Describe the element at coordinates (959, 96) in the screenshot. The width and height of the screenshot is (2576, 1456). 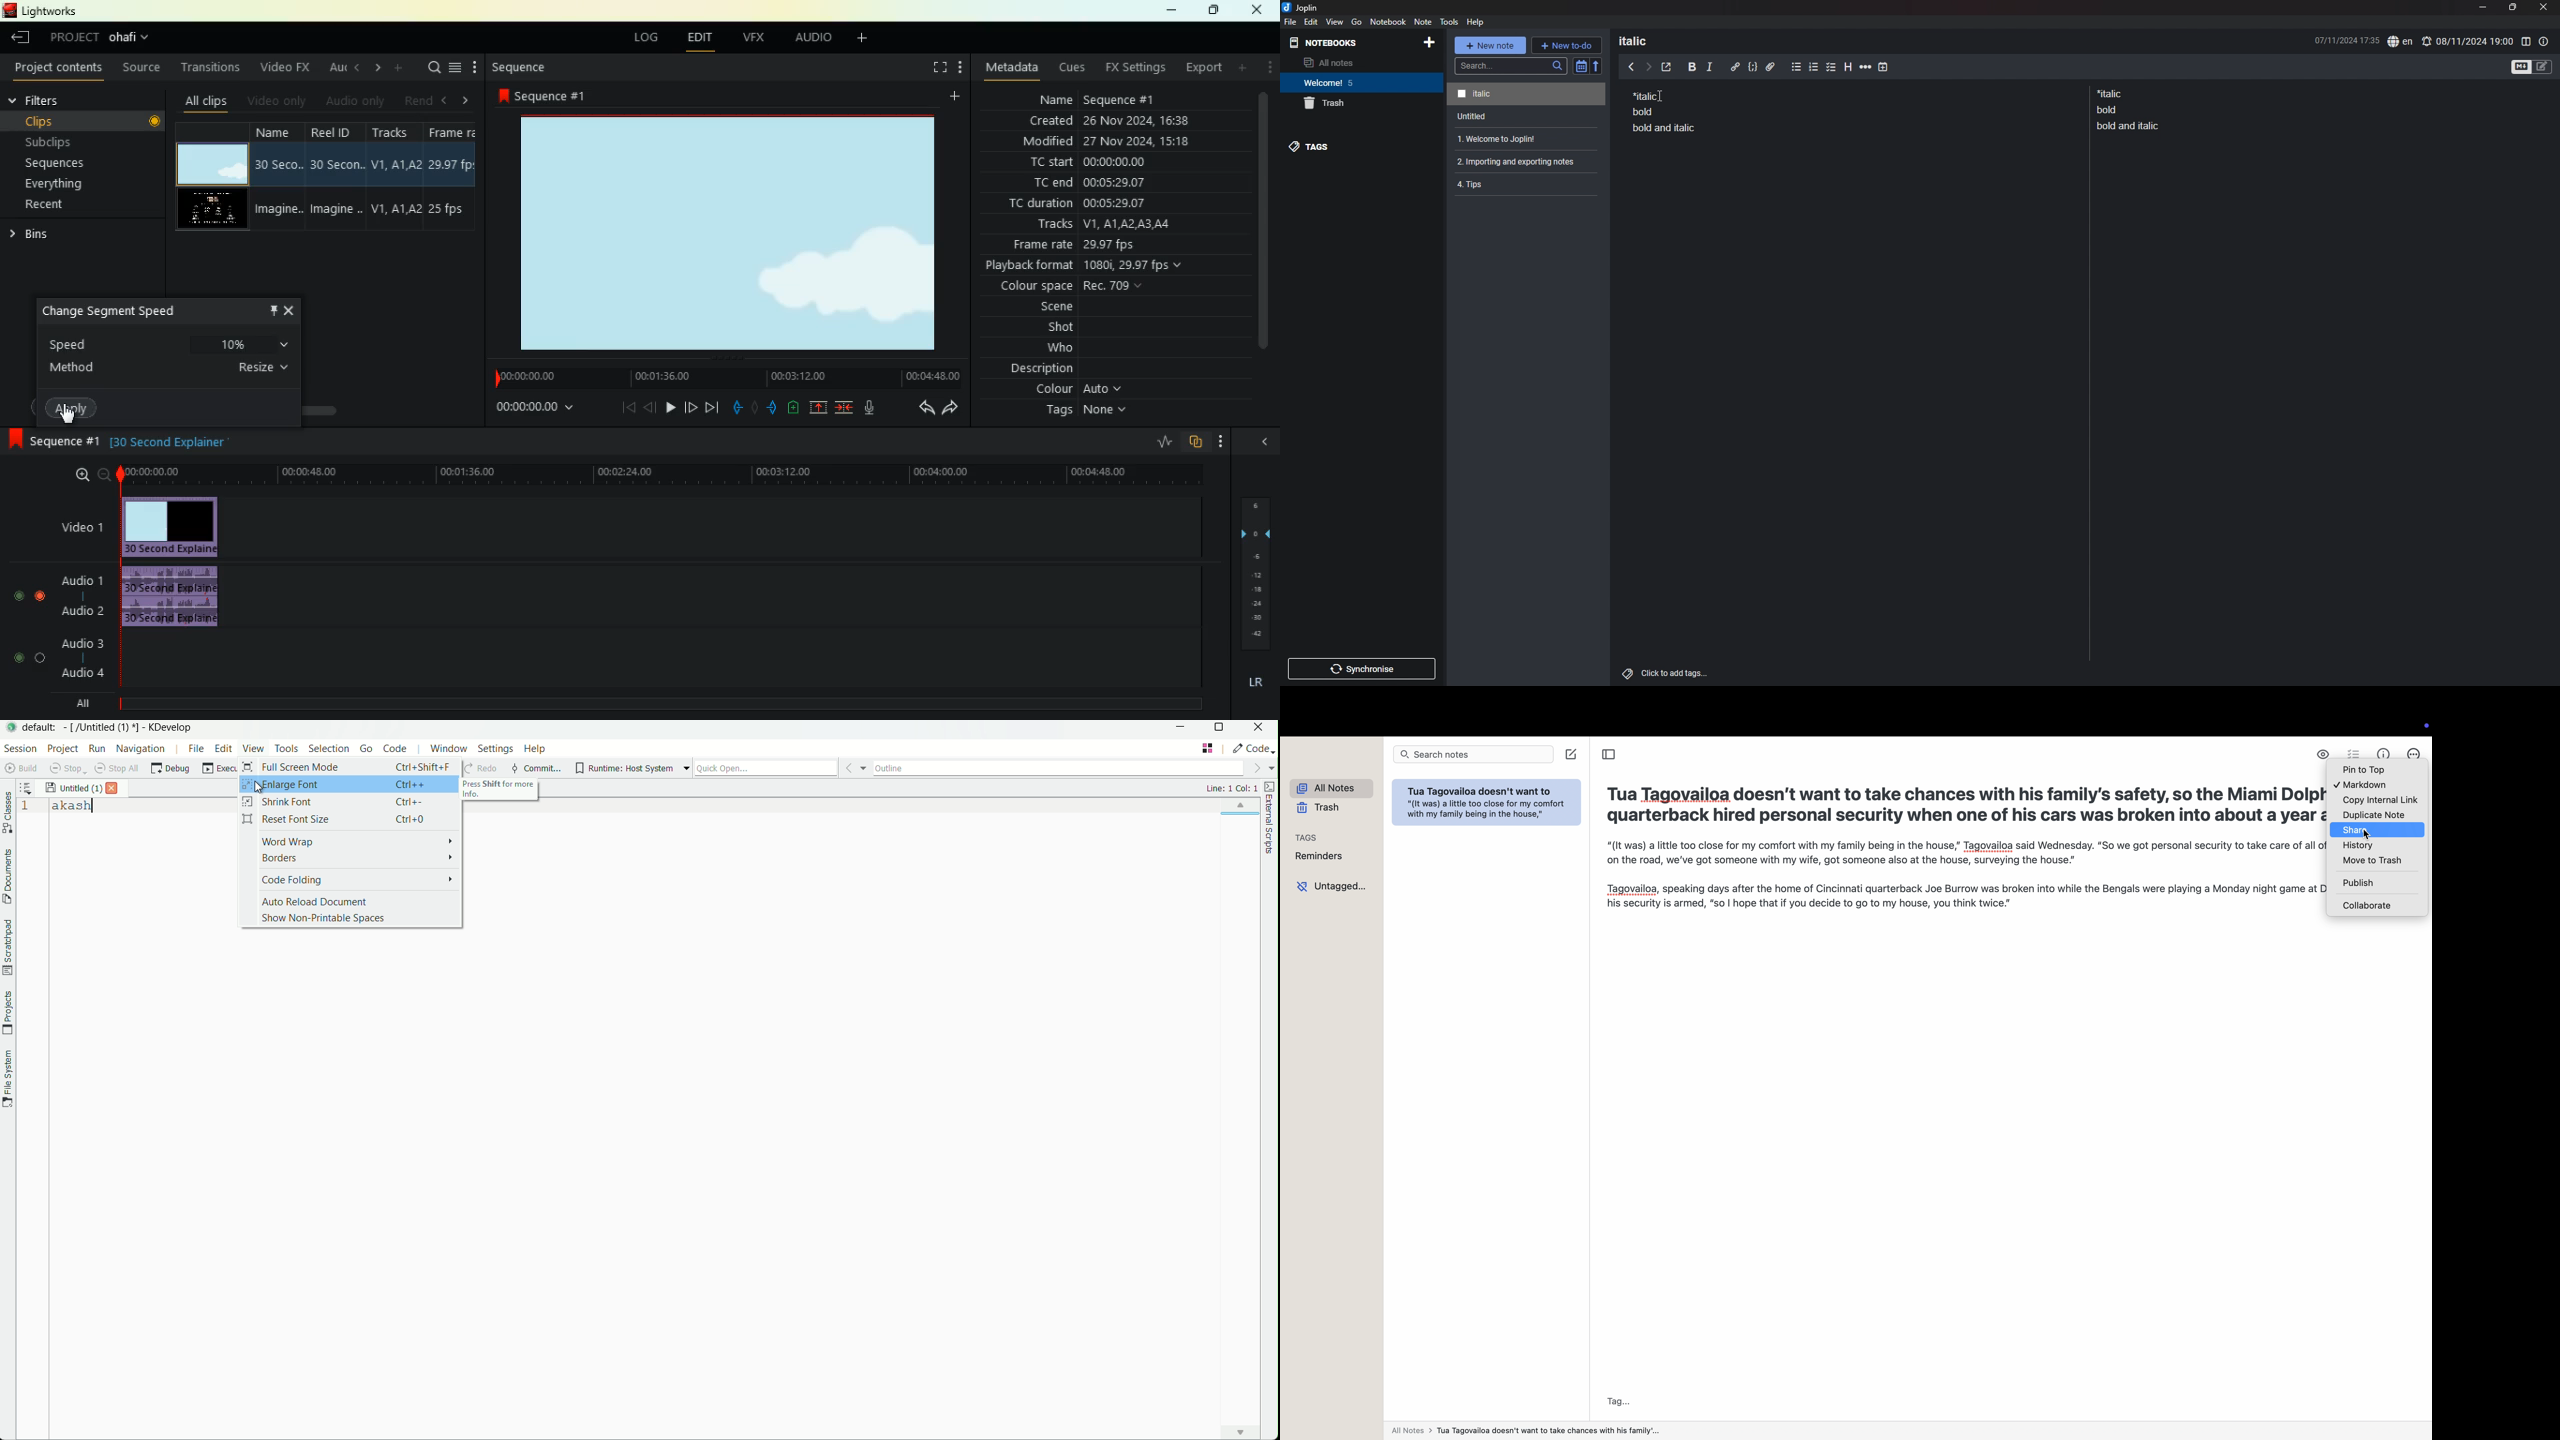
I see `add` at that location.